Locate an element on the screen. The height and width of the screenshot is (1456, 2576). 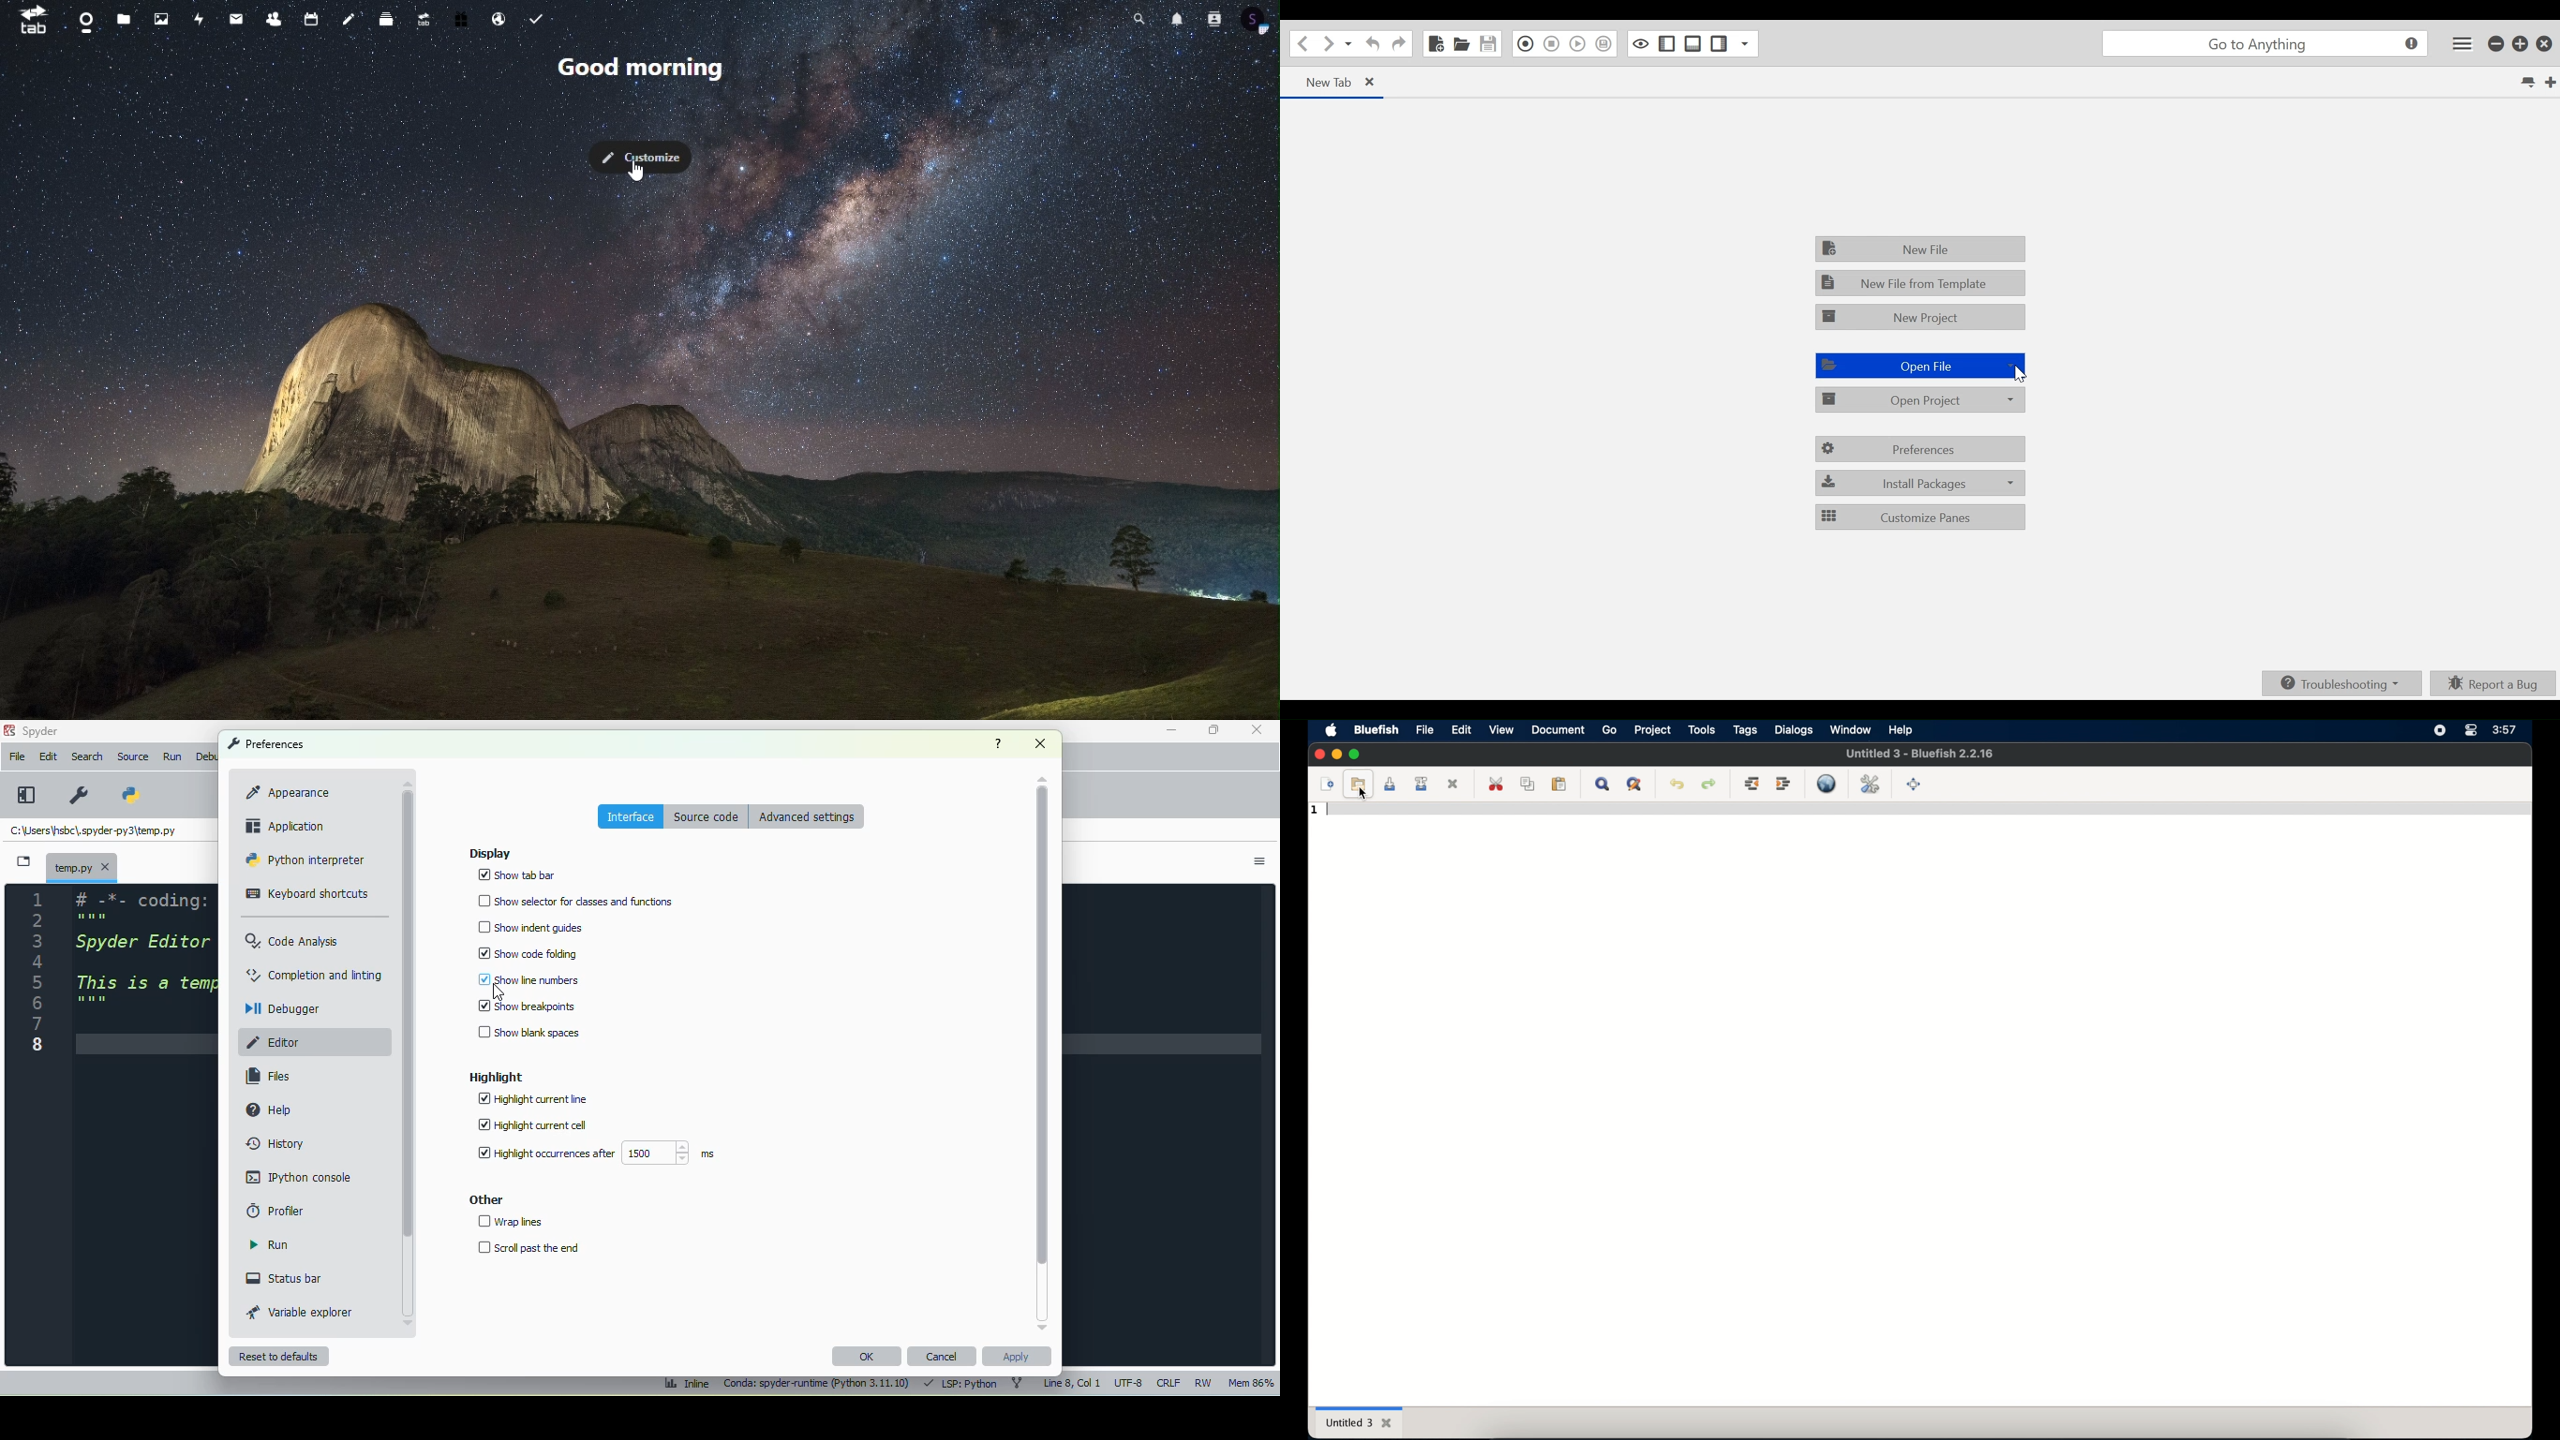
profiler is located at coordinates (276, 1209).